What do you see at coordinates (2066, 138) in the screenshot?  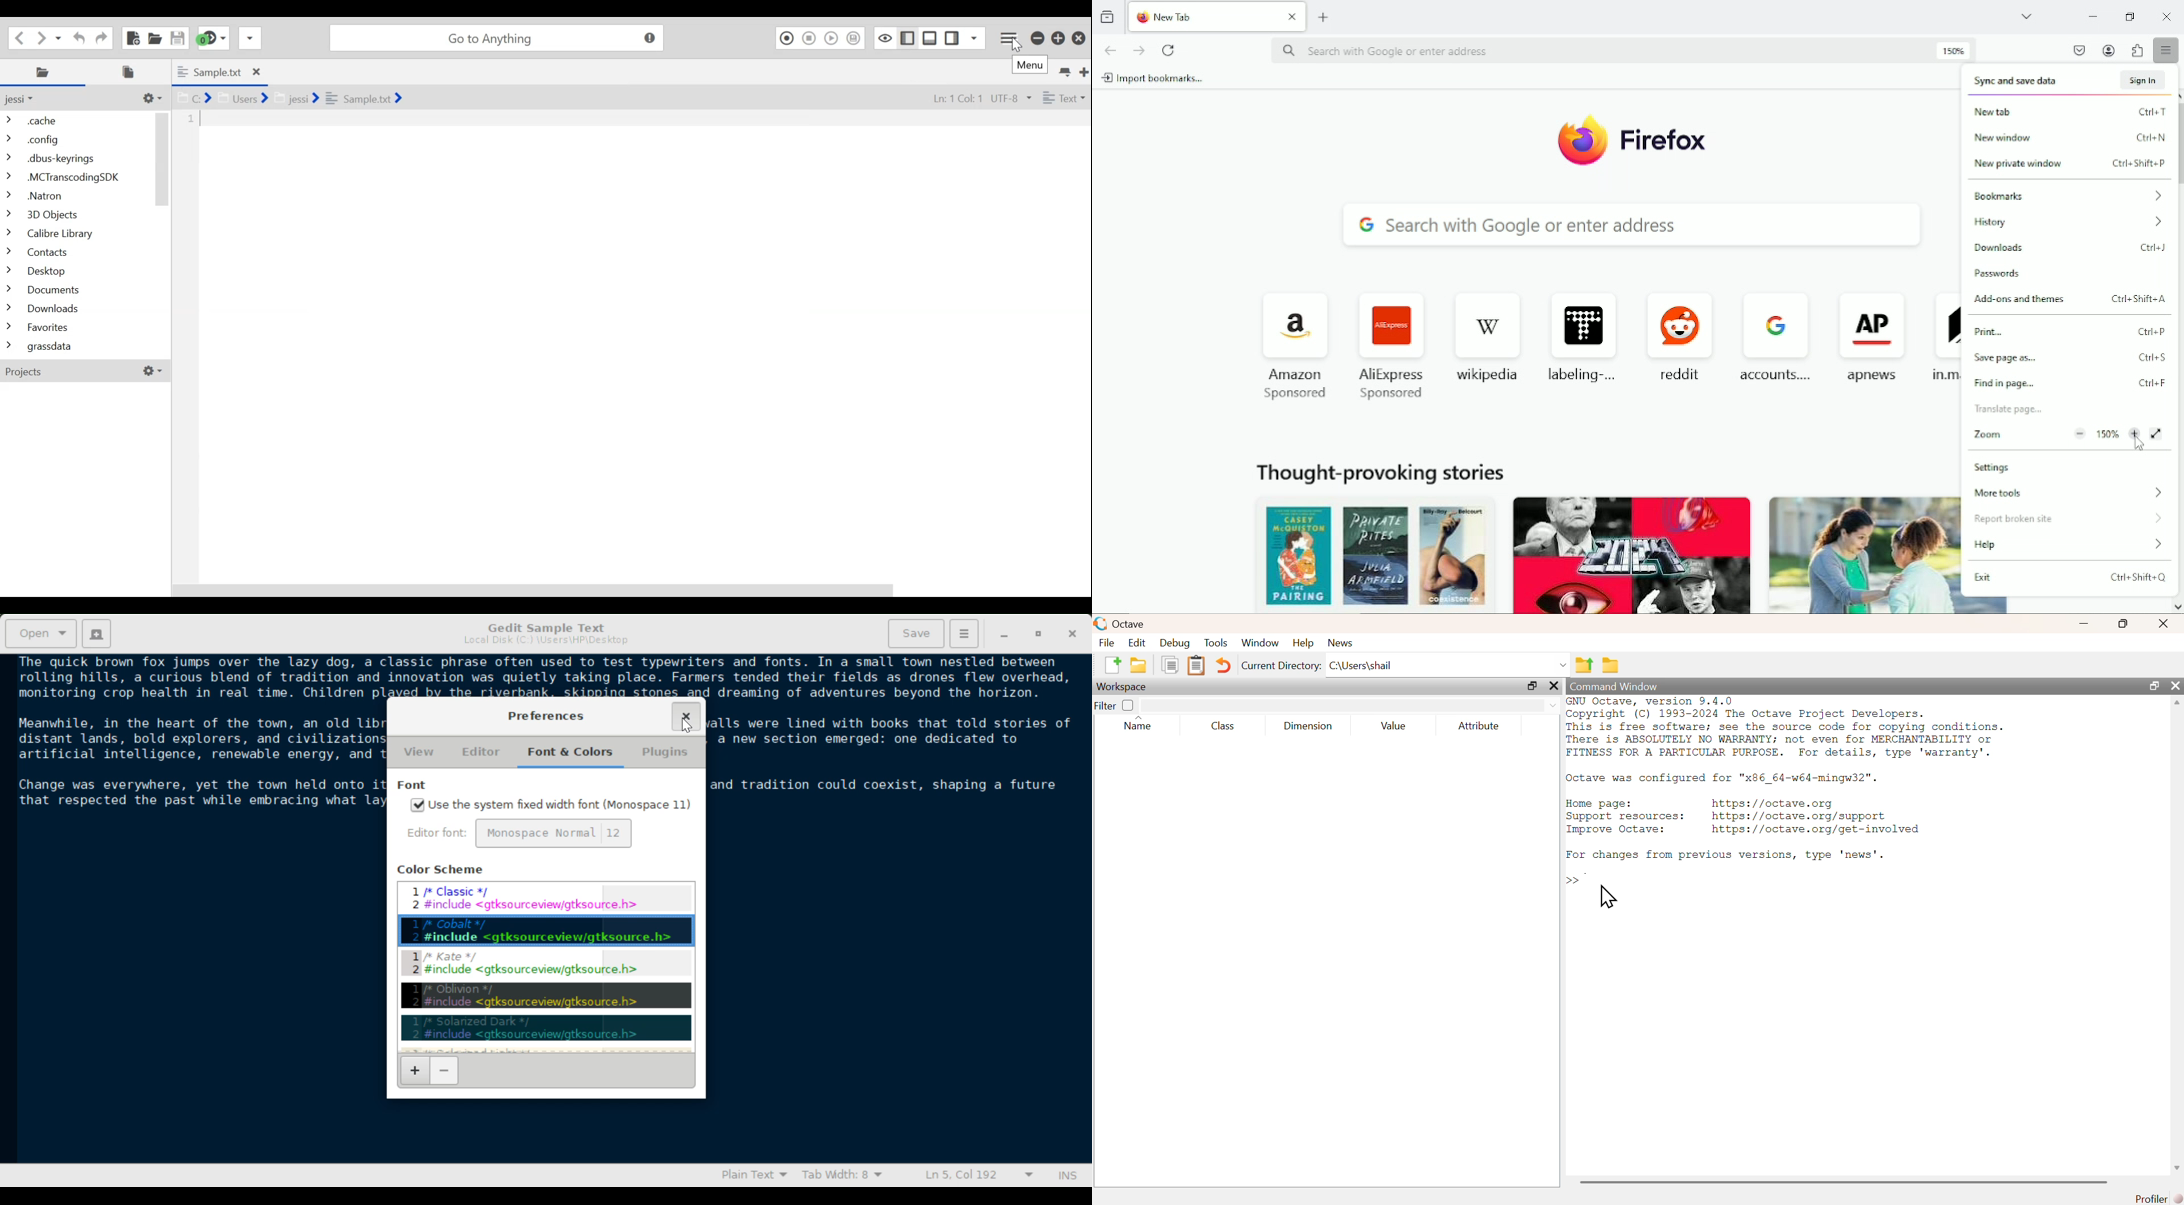 I see `New window` at bounding box center [2066, 138].